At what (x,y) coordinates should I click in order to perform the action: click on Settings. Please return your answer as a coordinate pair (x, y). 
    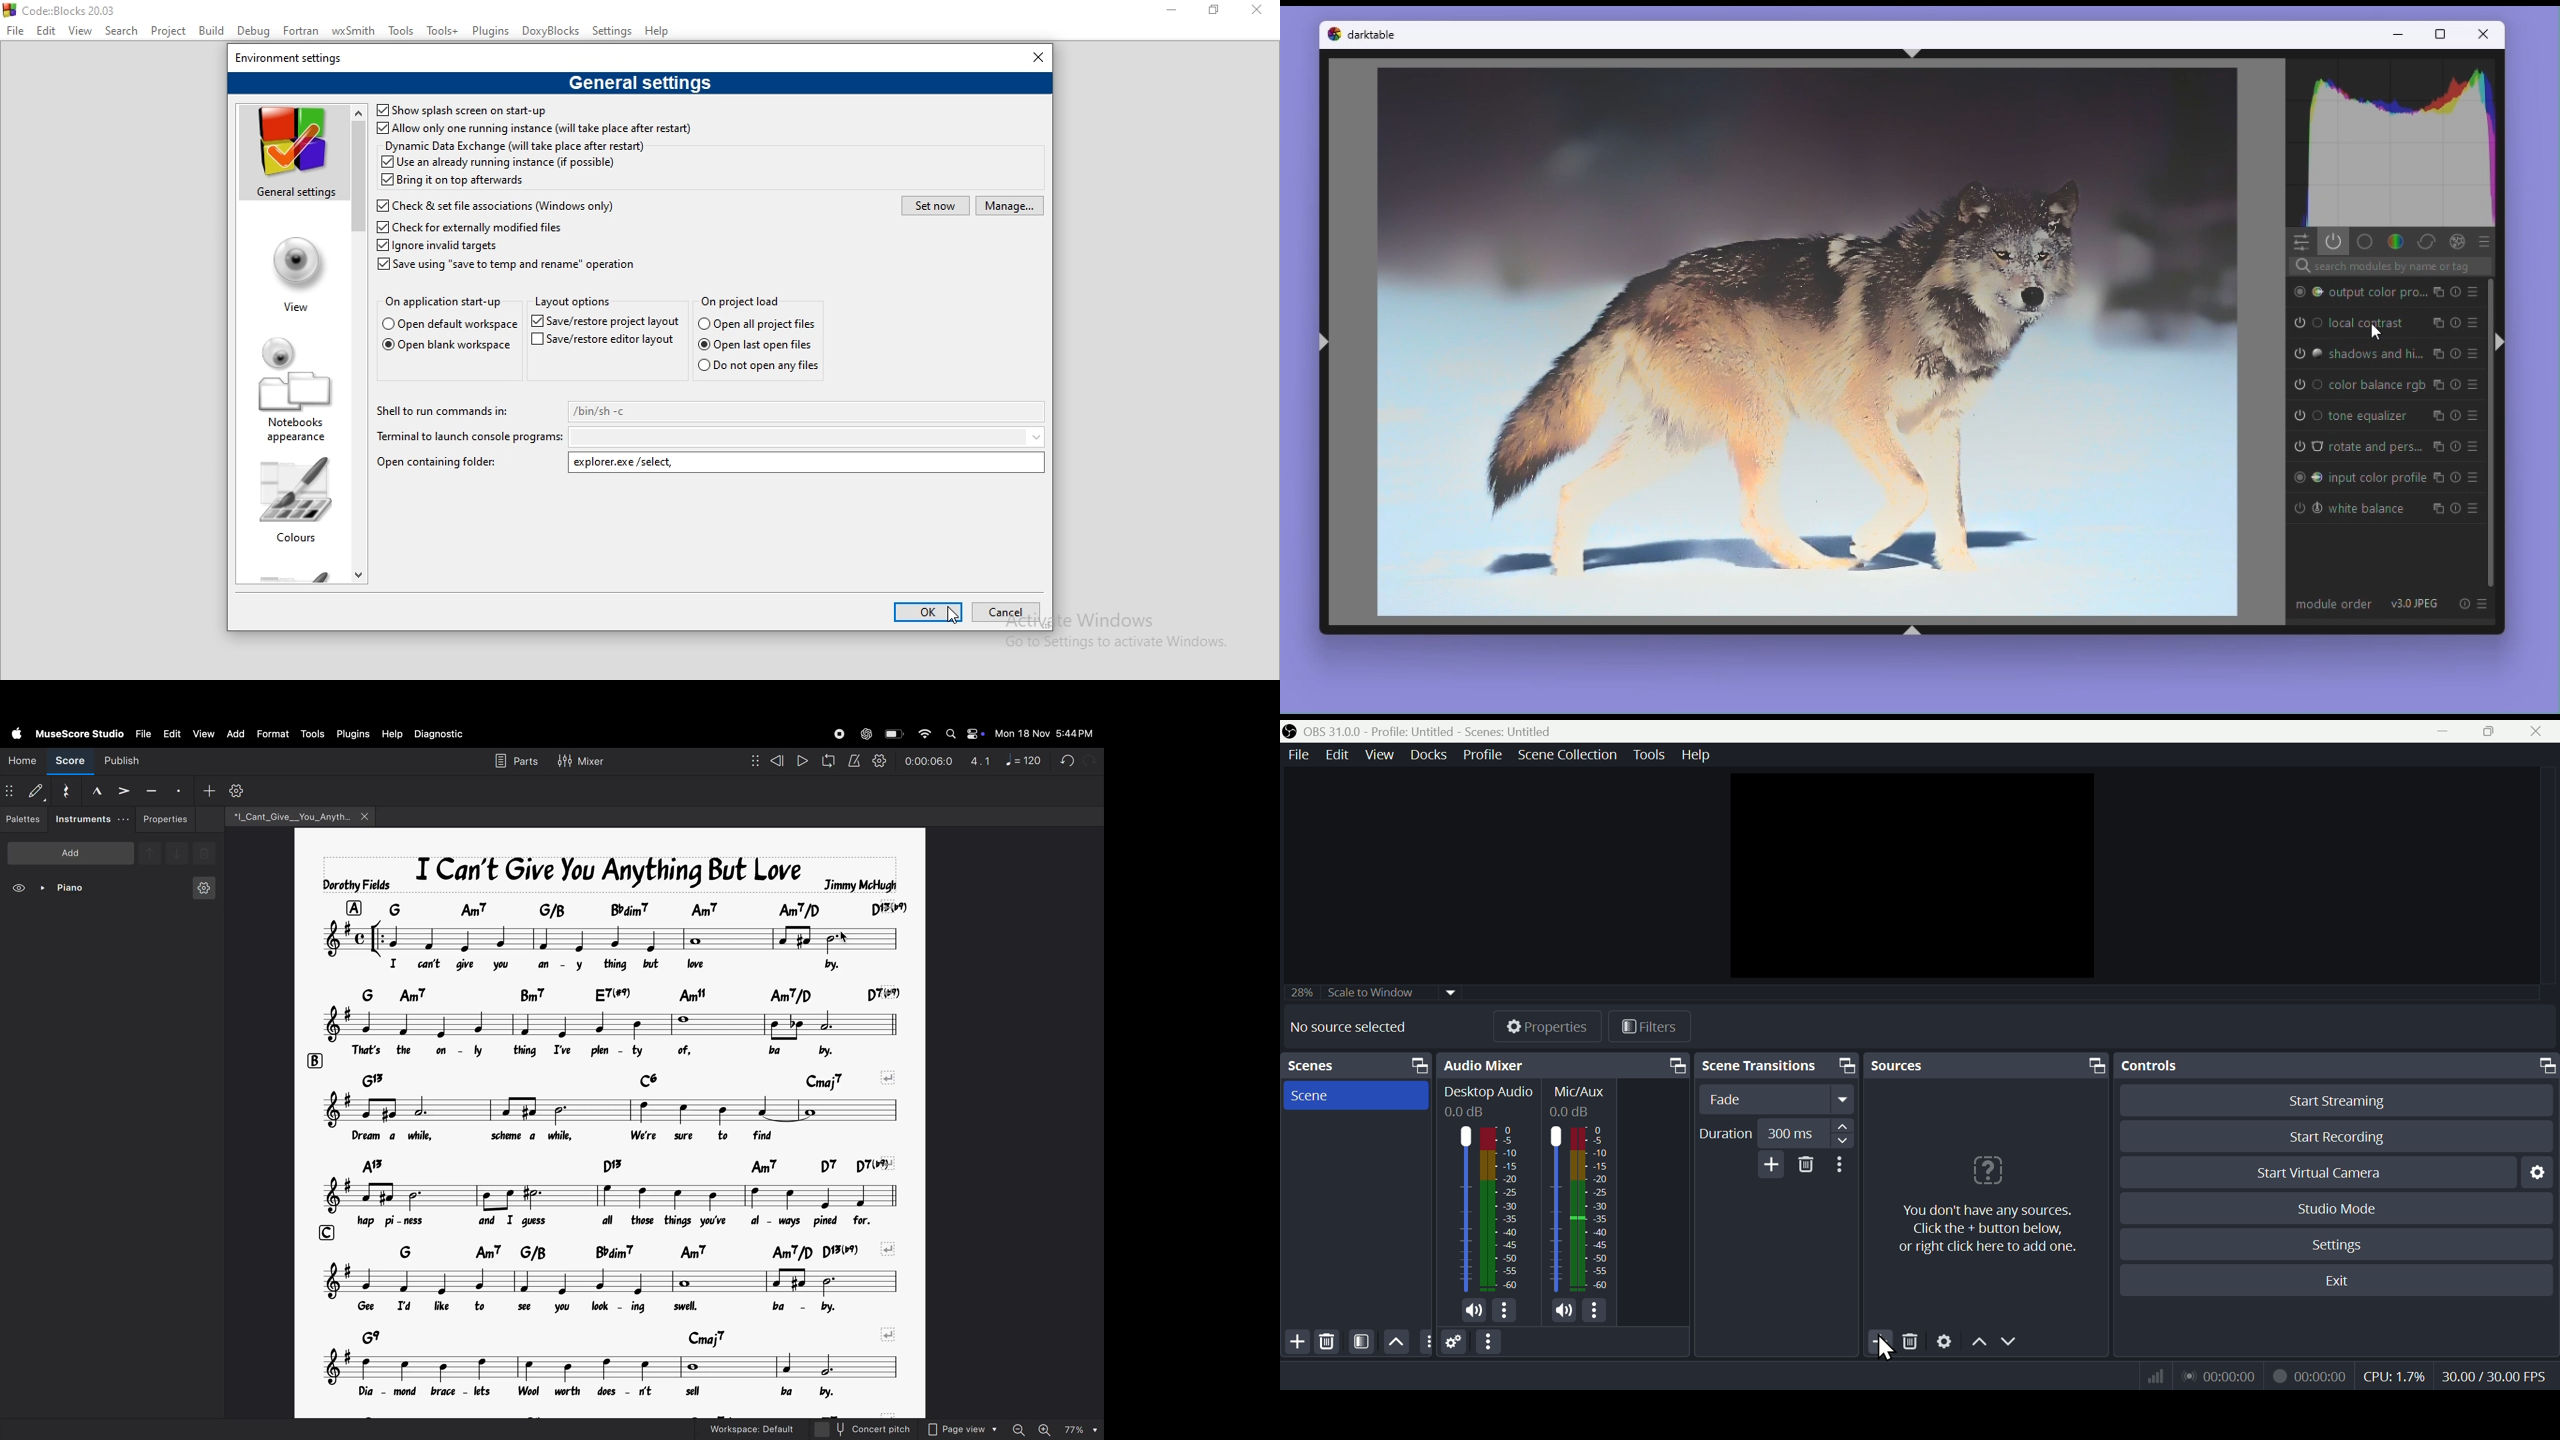
    Looking at the image, I should click on (2541, 1172).